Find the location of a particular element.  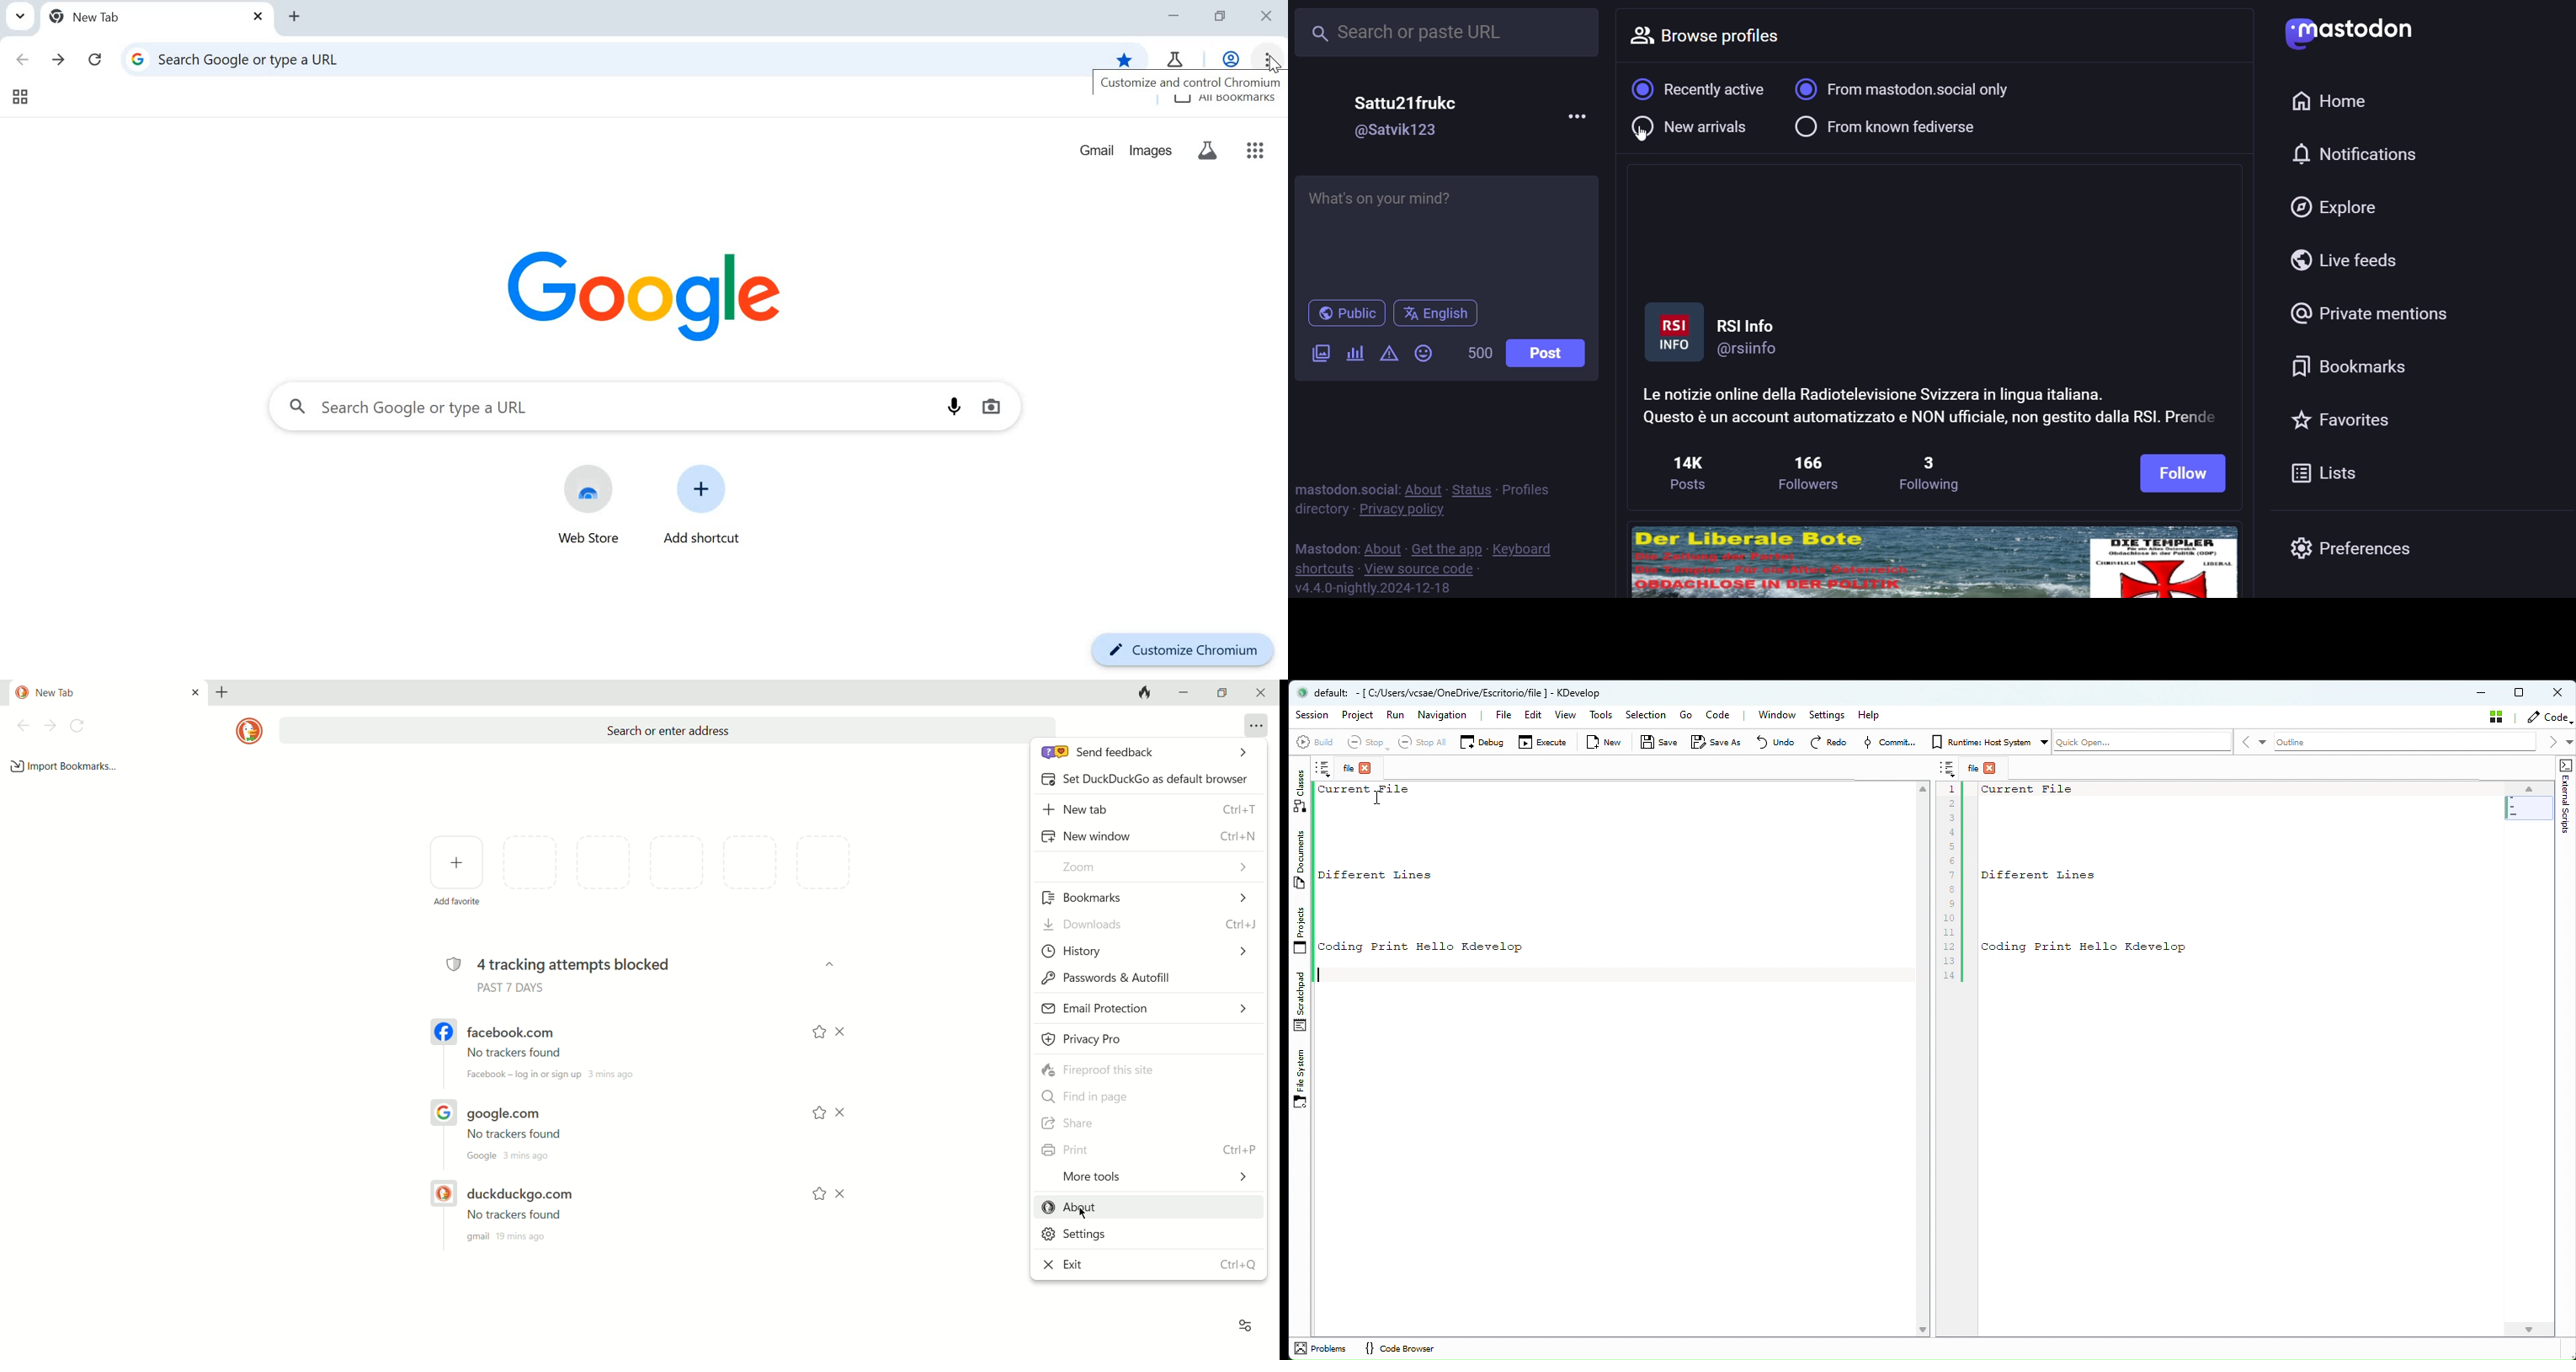

@rsiinfo is located at coordinates (1753, 350).